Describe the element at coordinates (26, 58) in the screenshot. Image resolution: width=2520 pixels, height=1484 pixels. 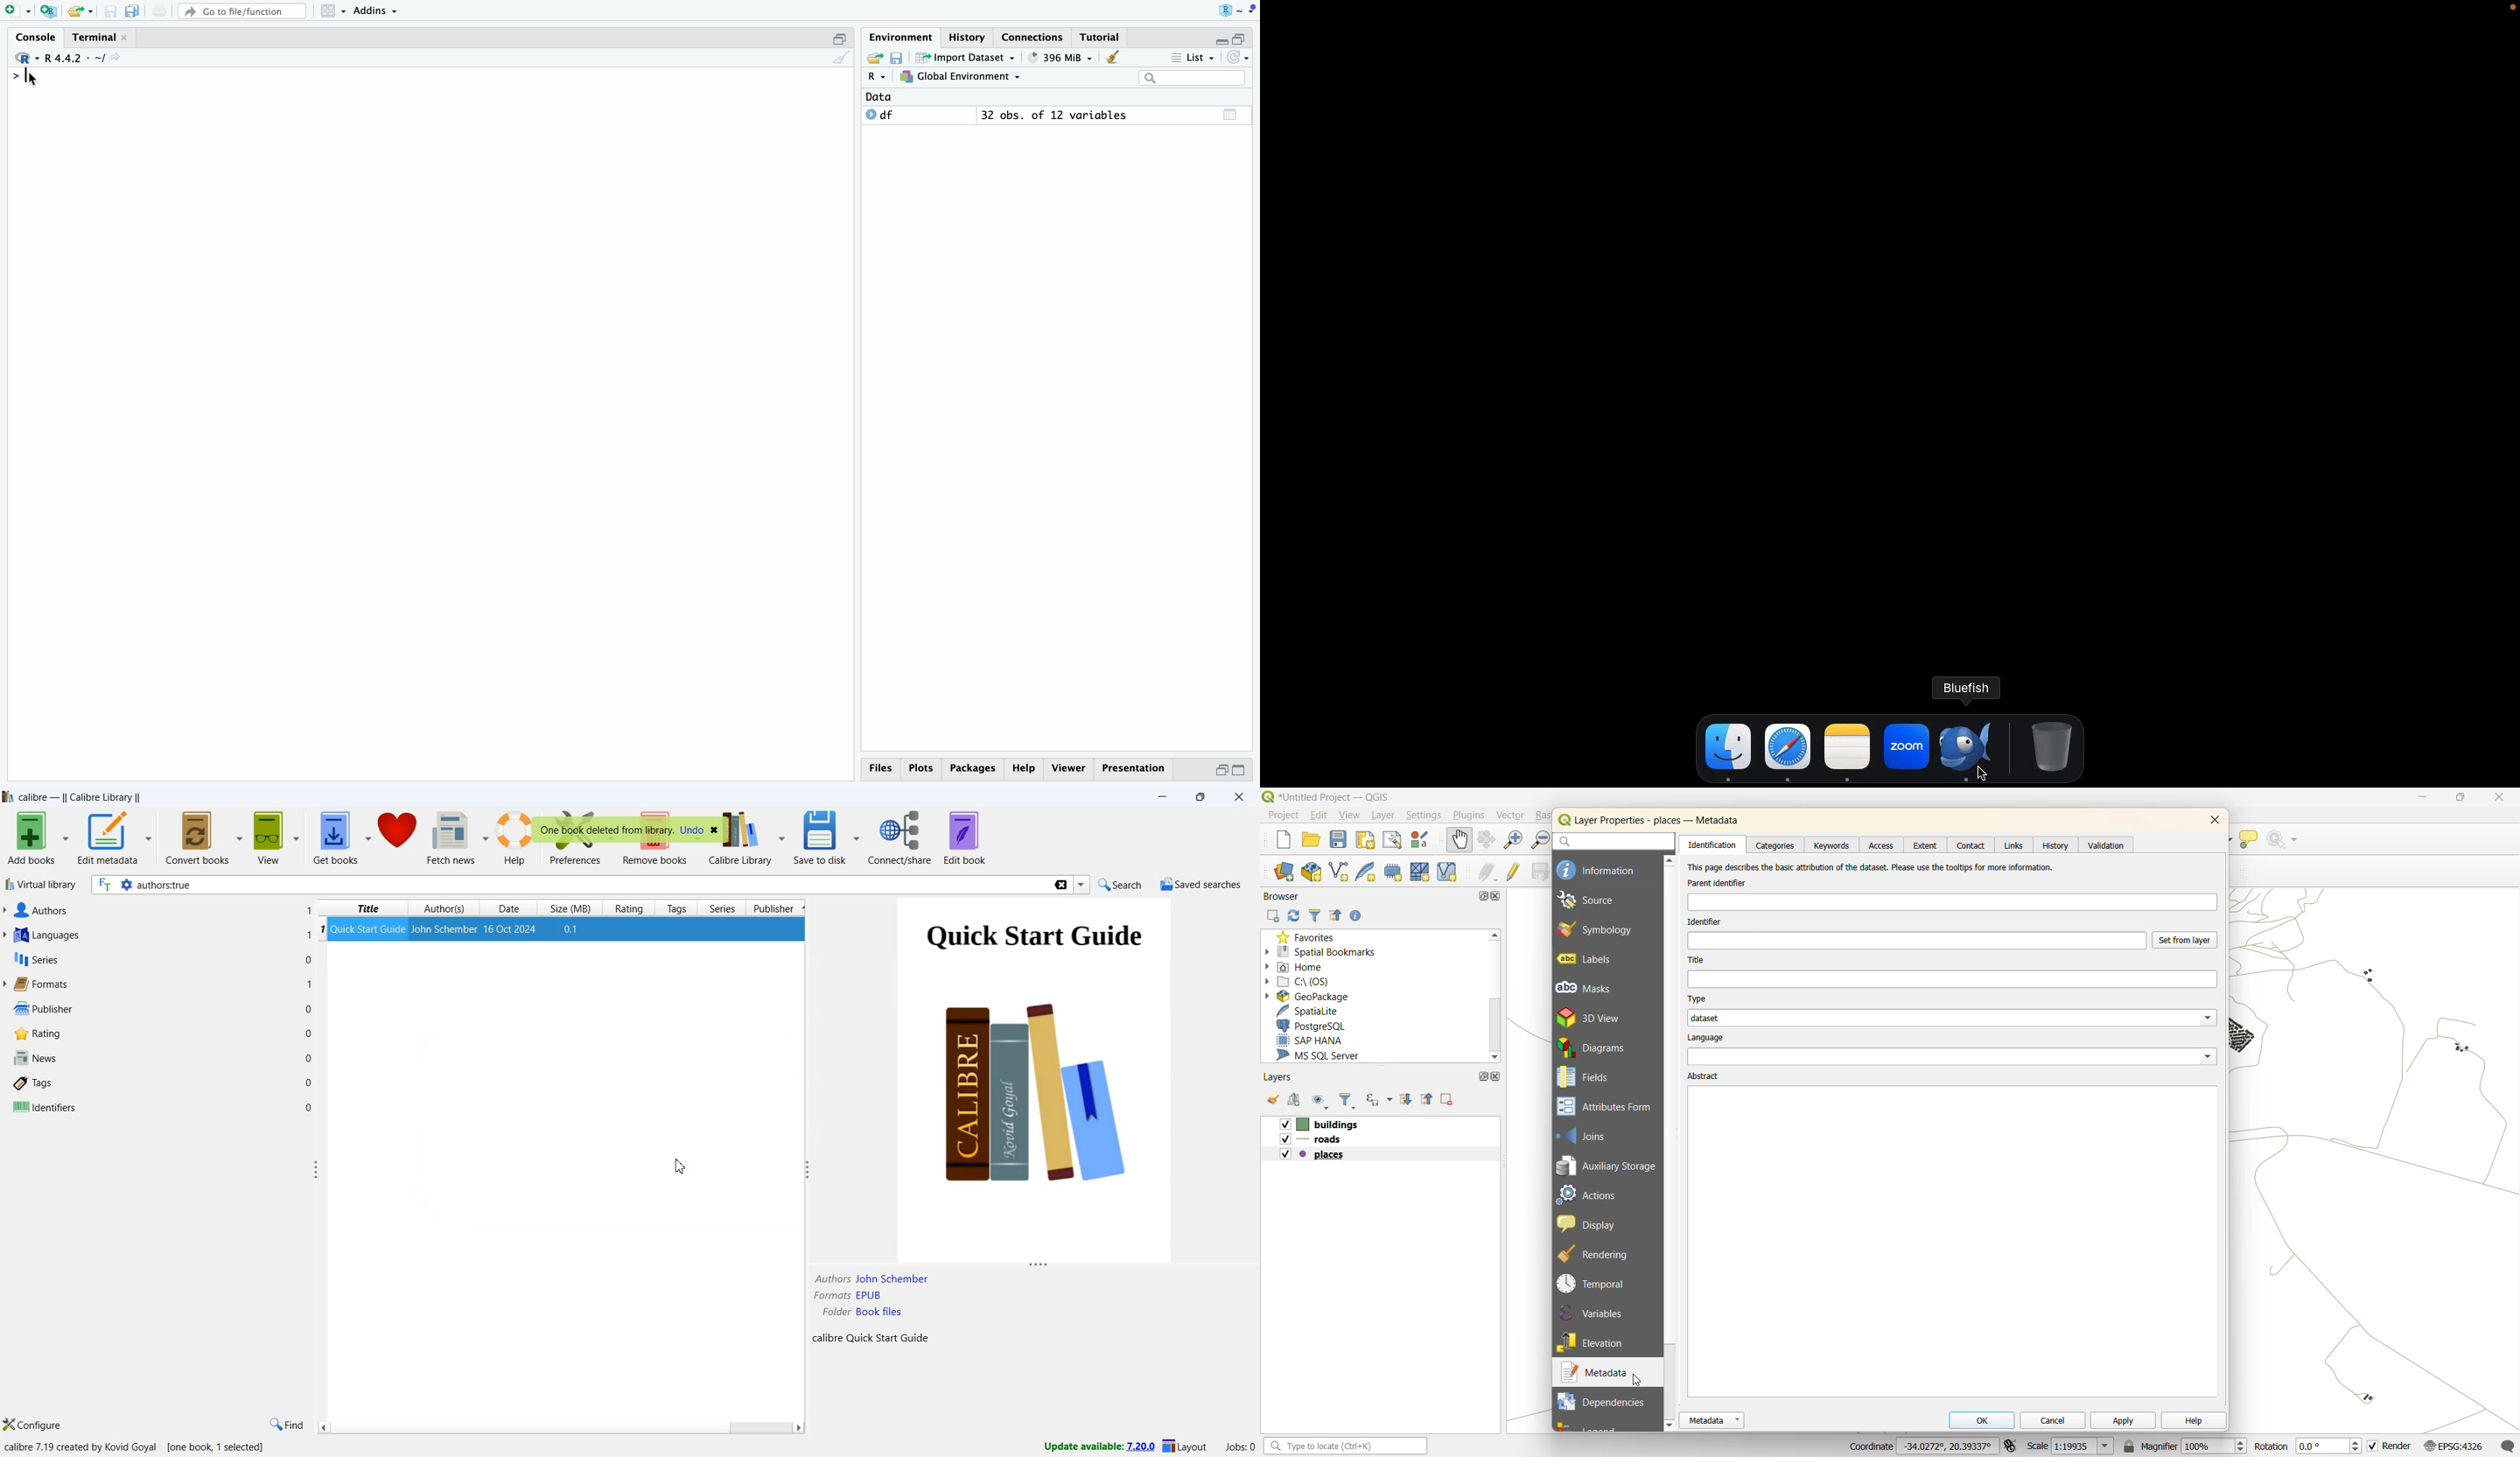
I see `R` at that location.